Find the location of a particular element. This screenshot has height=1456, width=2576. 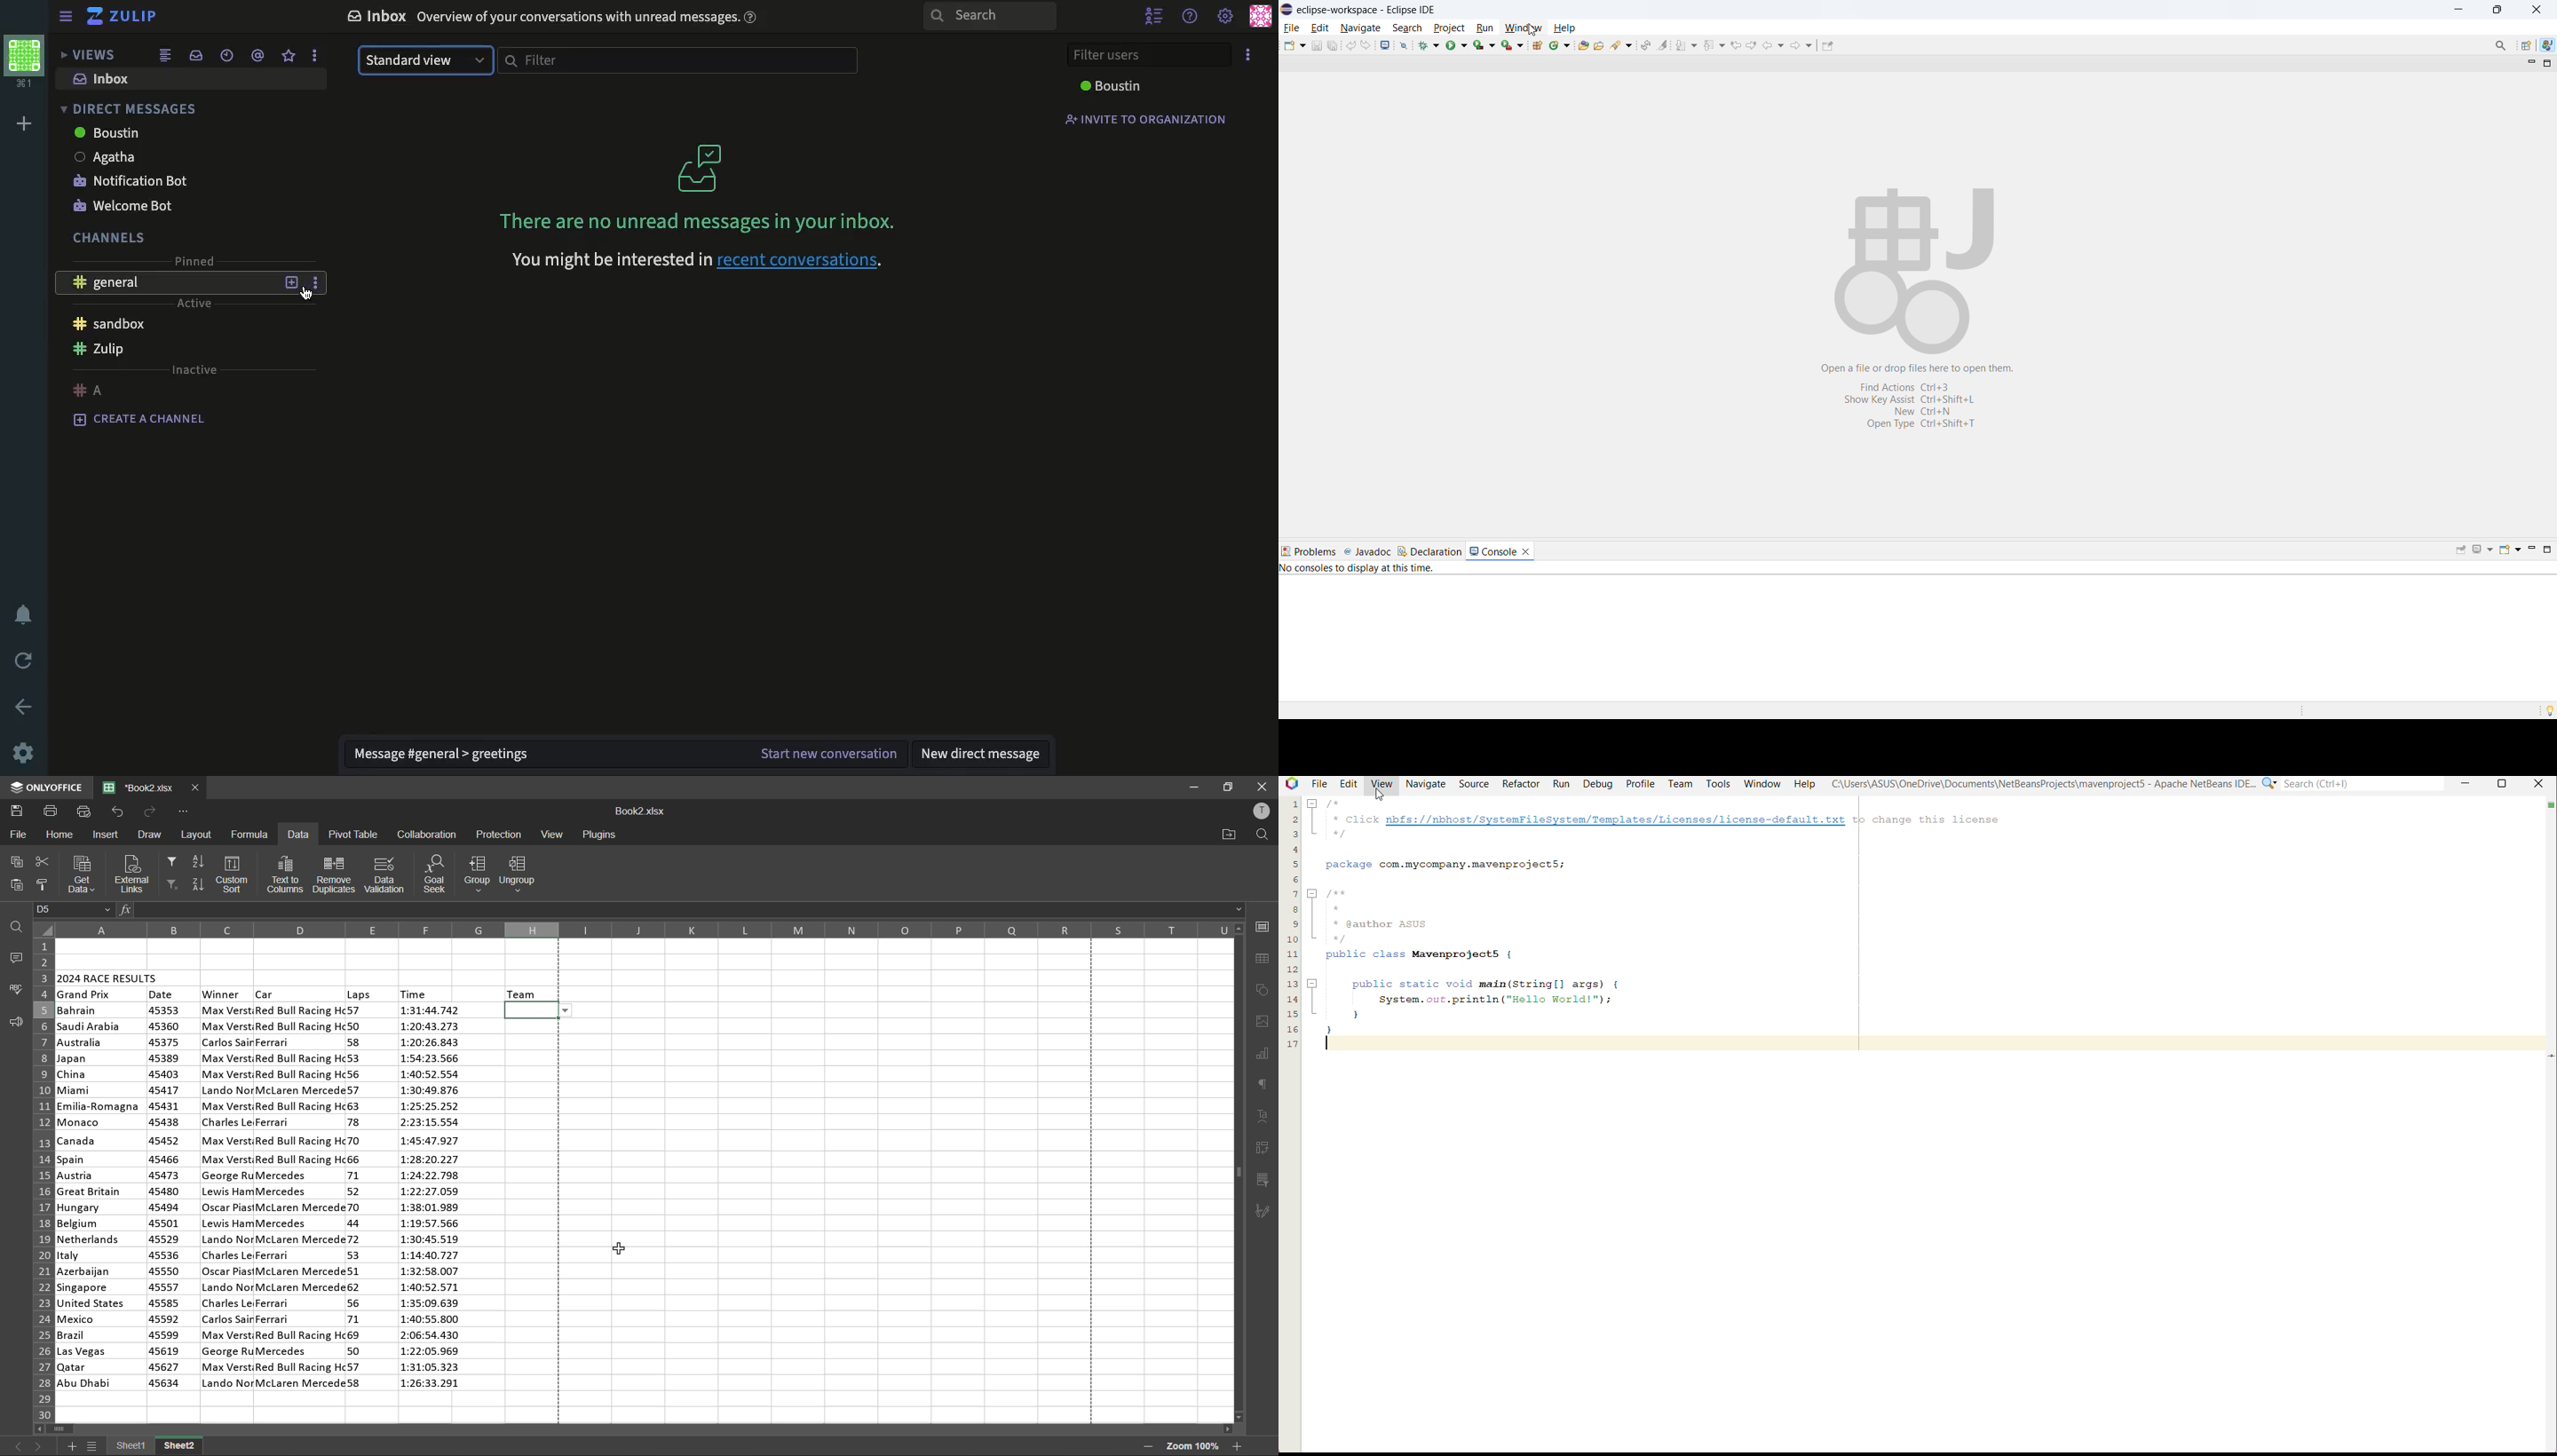

app name is located at coordinates (45, 787).